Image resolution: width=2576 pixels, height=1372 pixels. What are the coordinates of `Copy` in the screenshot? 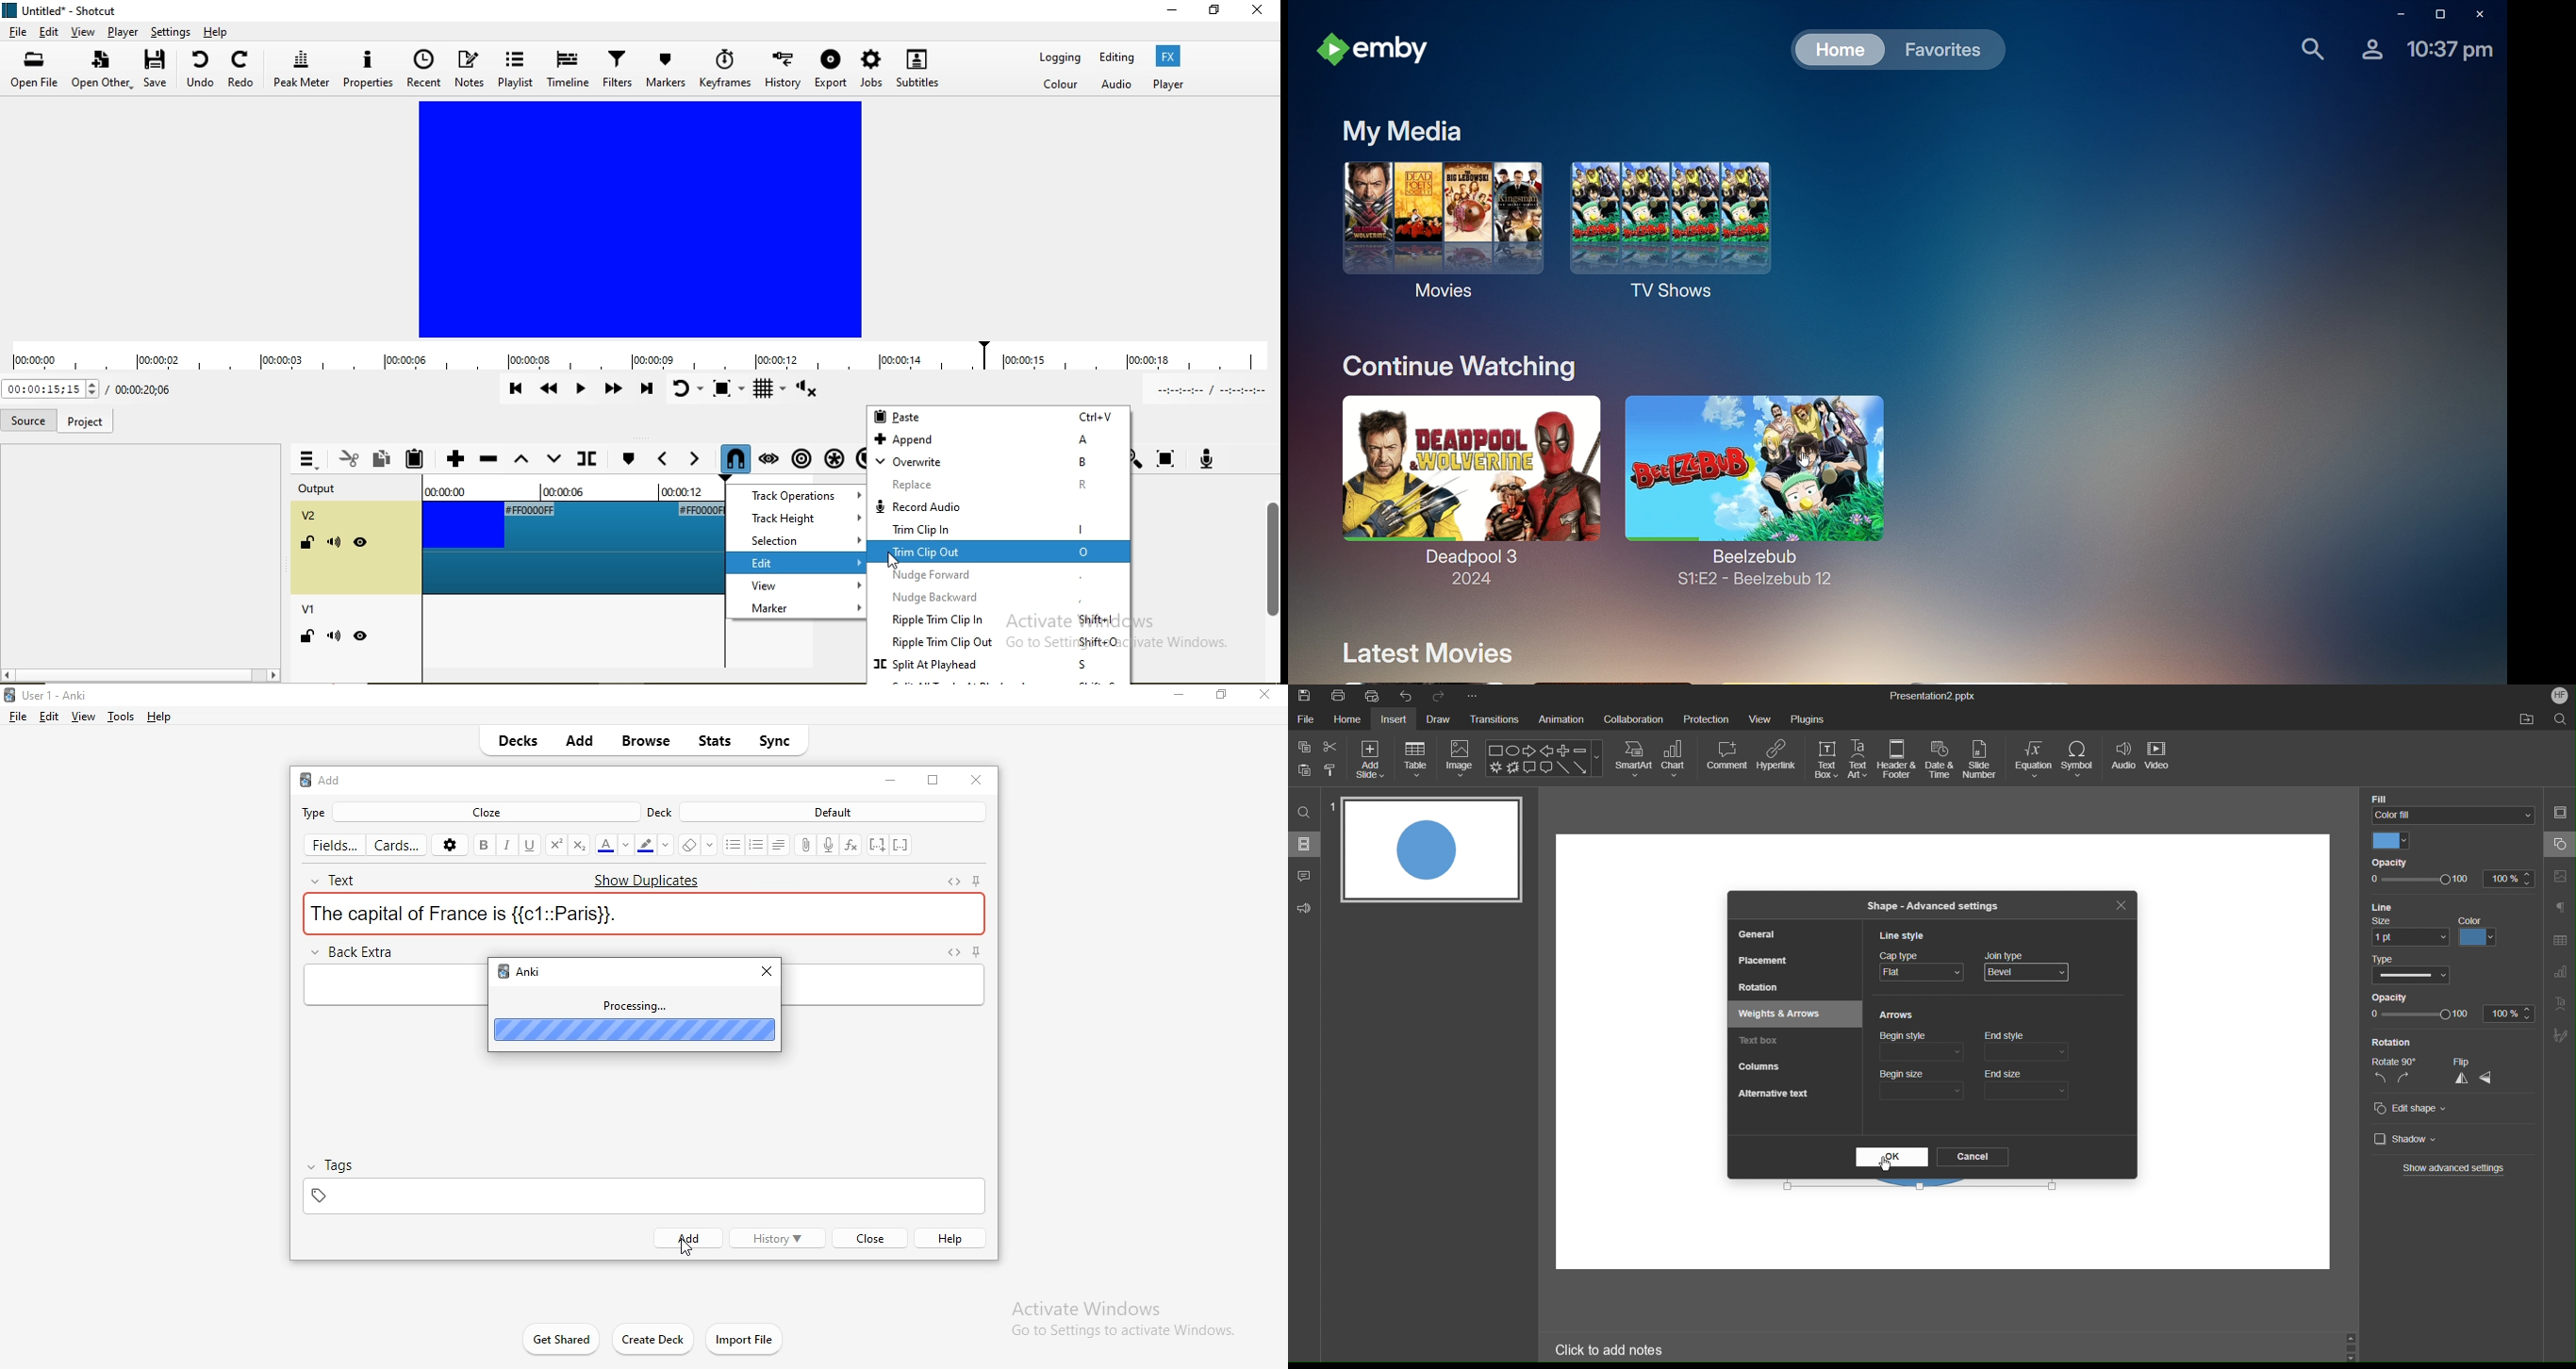 It's located at (1303, 746).